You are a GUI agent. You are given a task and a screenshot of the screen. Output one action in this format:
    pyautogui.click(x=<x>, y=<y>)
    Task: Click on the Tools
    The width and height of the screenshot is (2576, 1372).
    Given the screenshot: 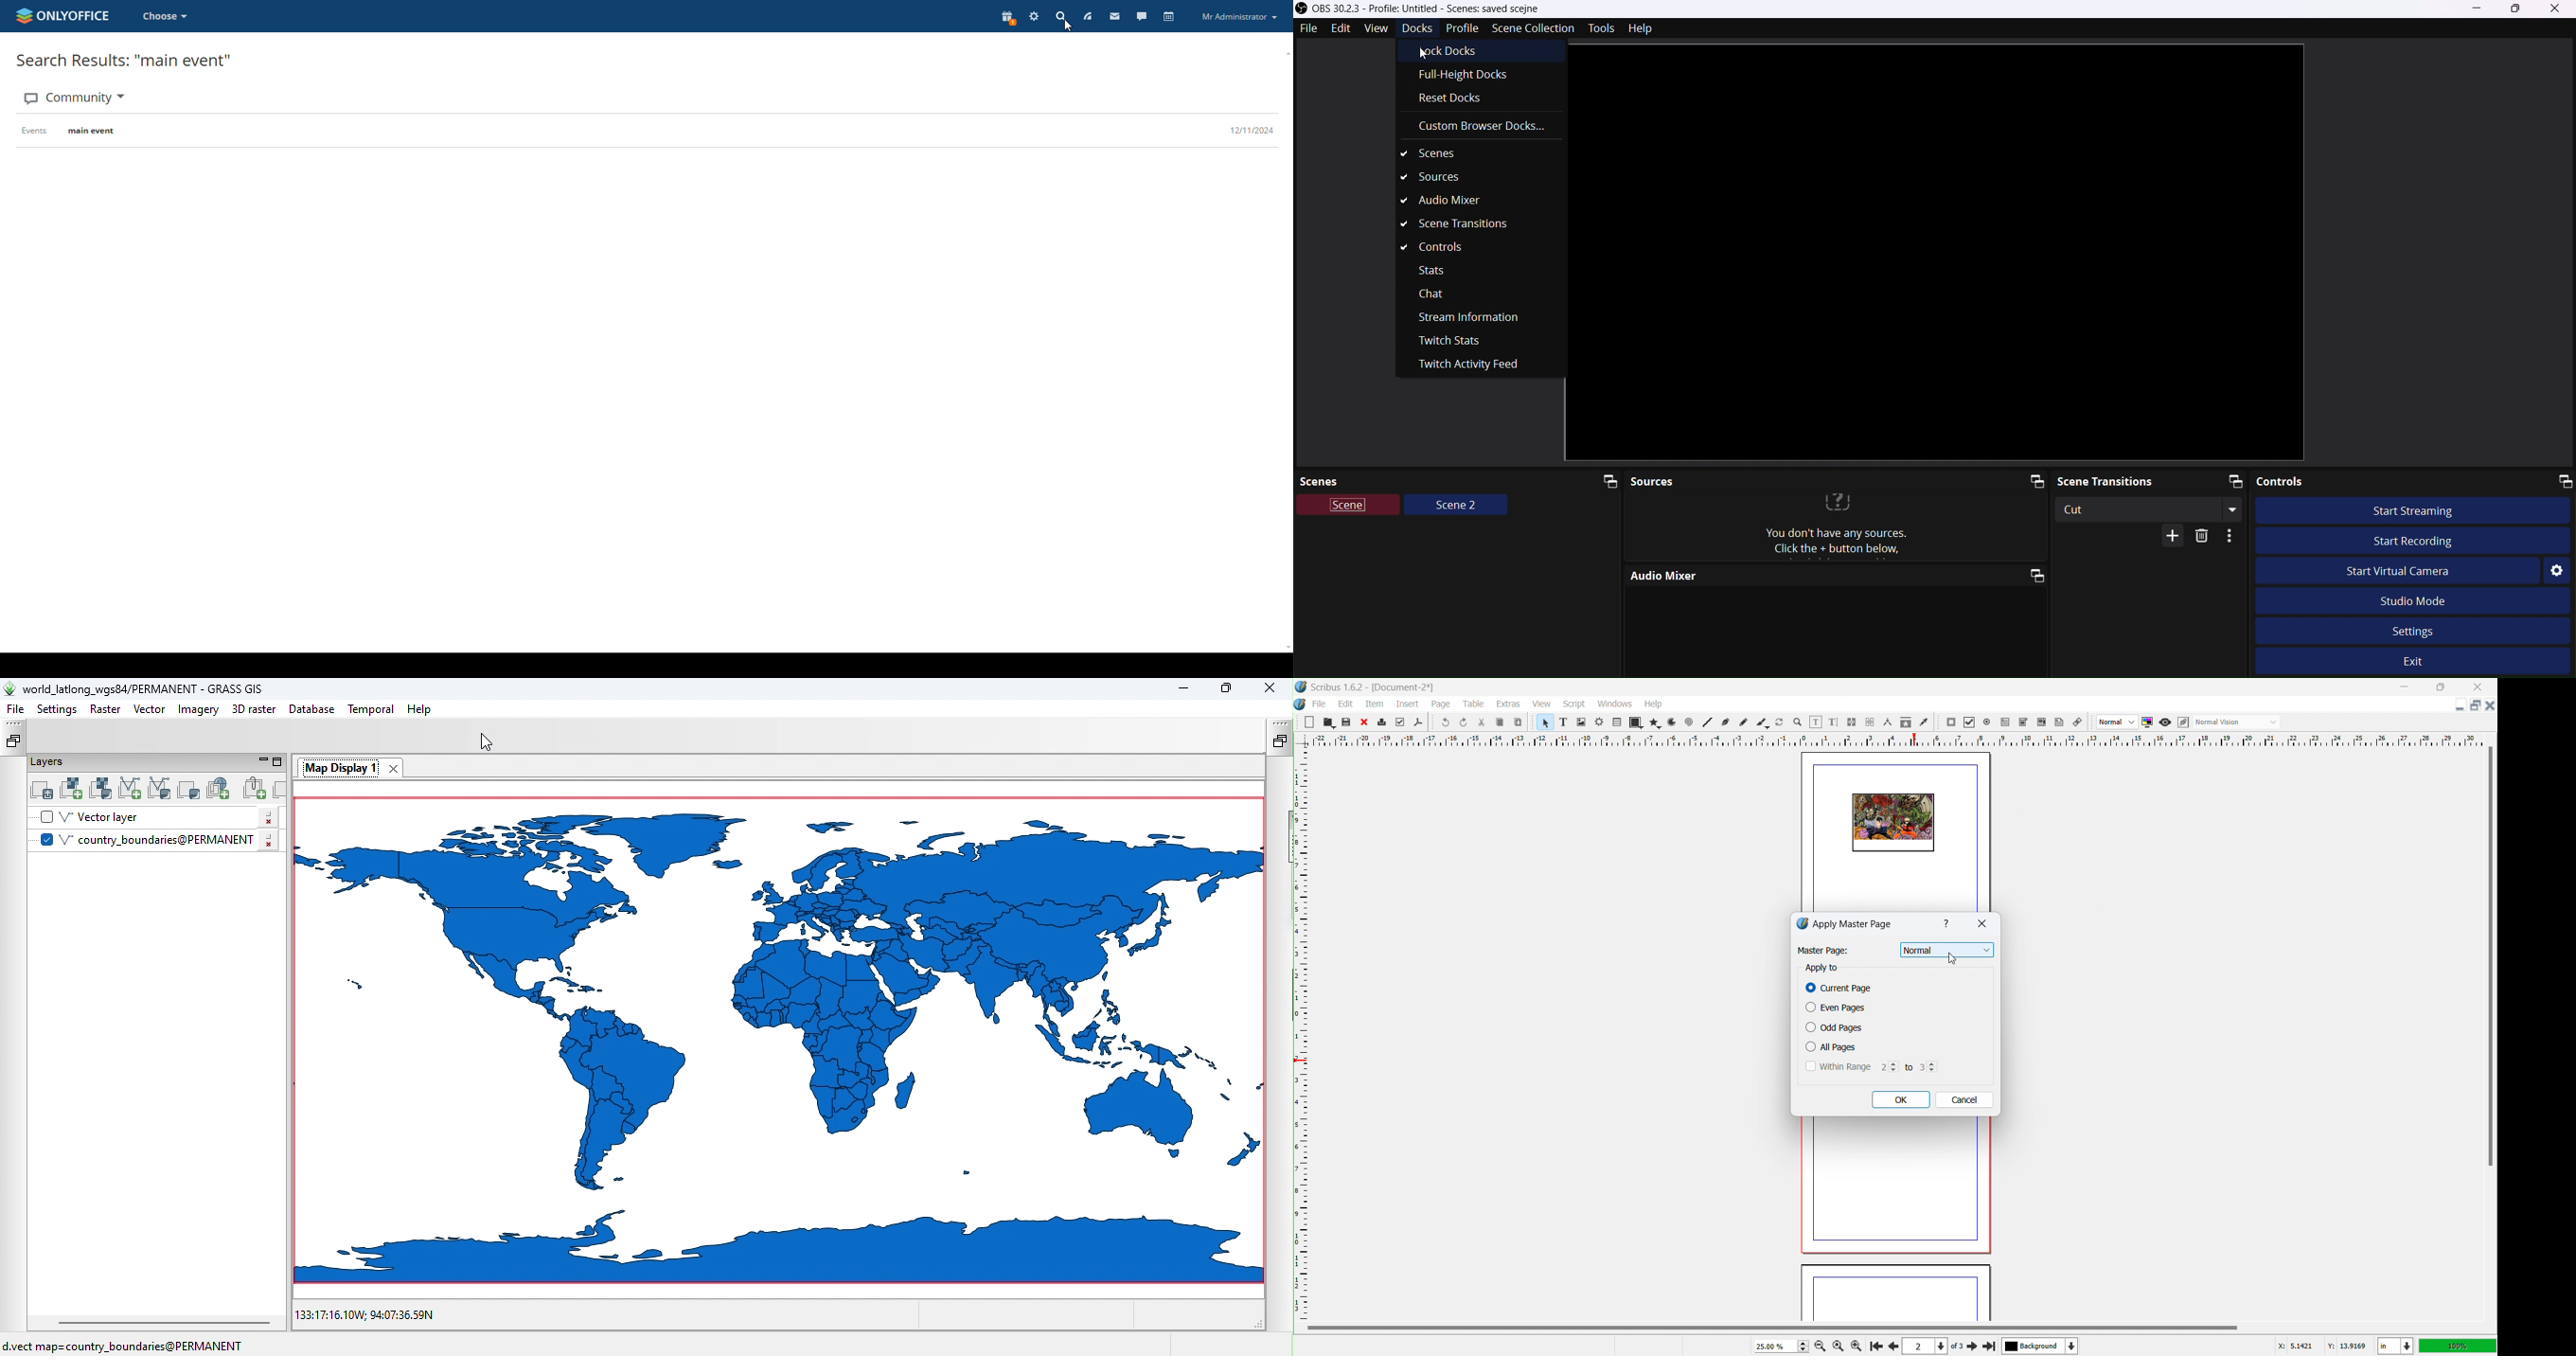 What is the action you would take?
    pyautogui.click(x=1597, y=29)
    